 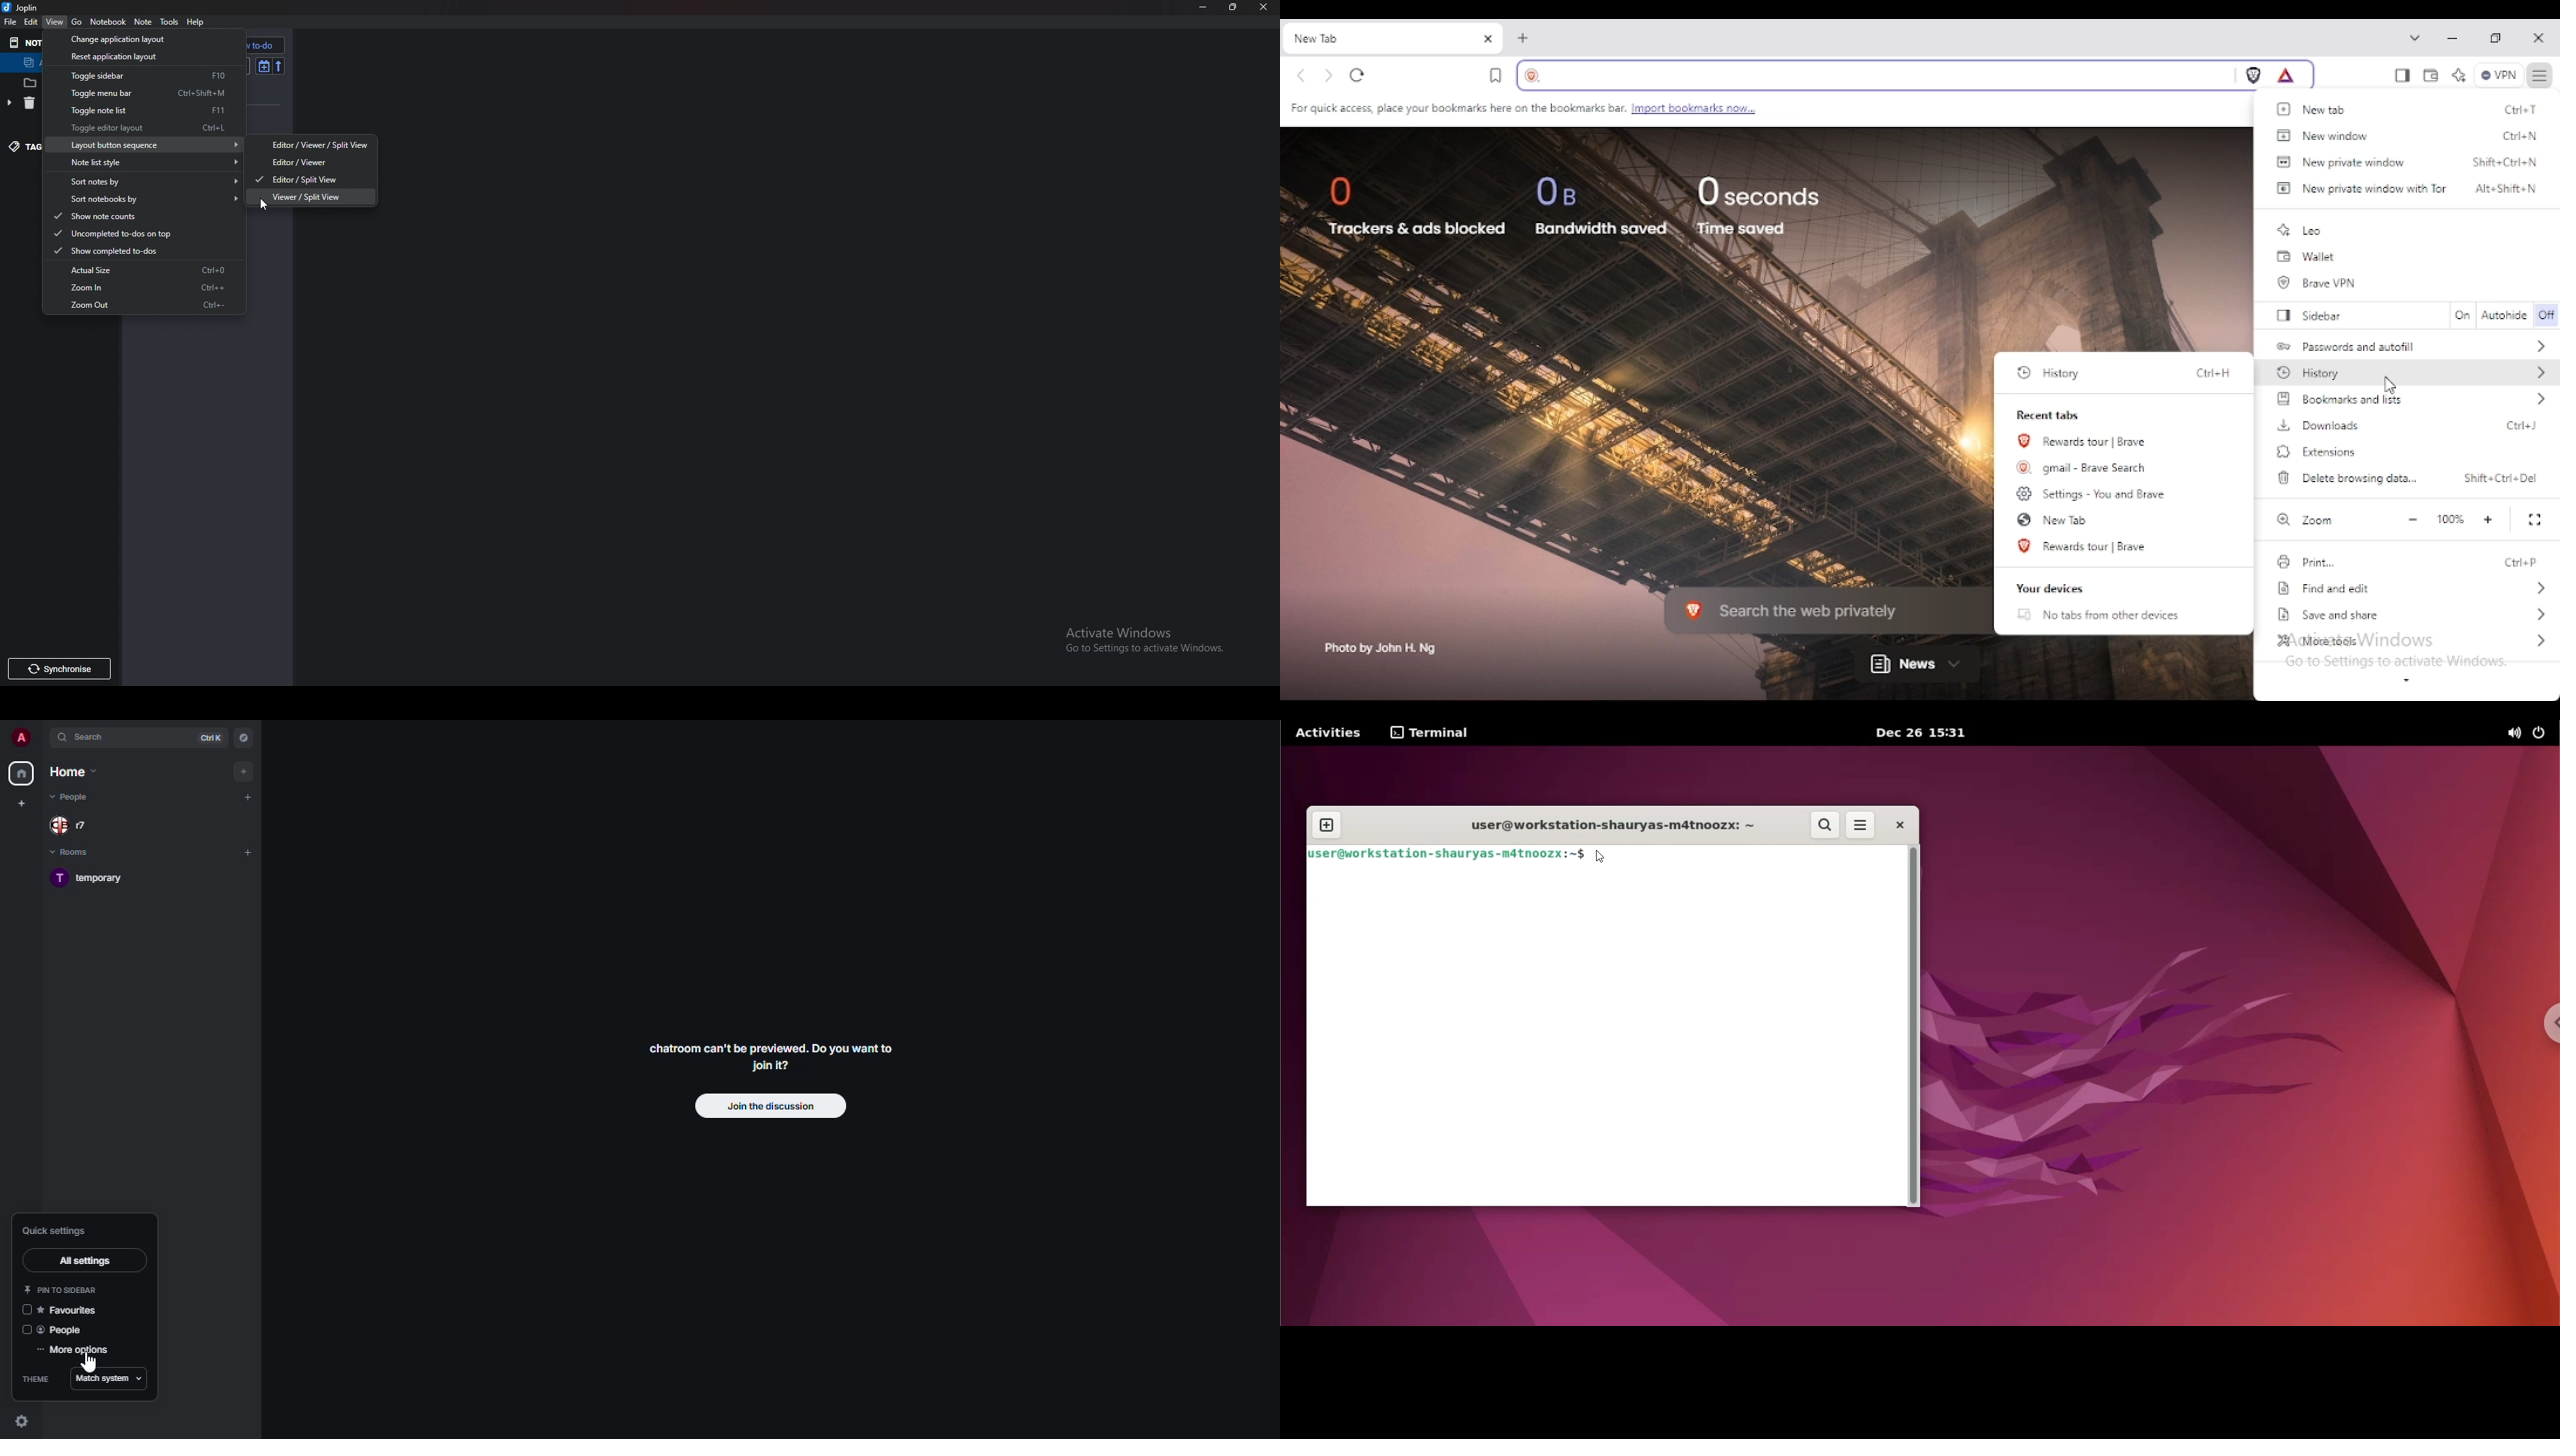 What do you see at coordinates (137, 38) in the screenshot?
I see `Change application layout` at bounding box center [137, 38].